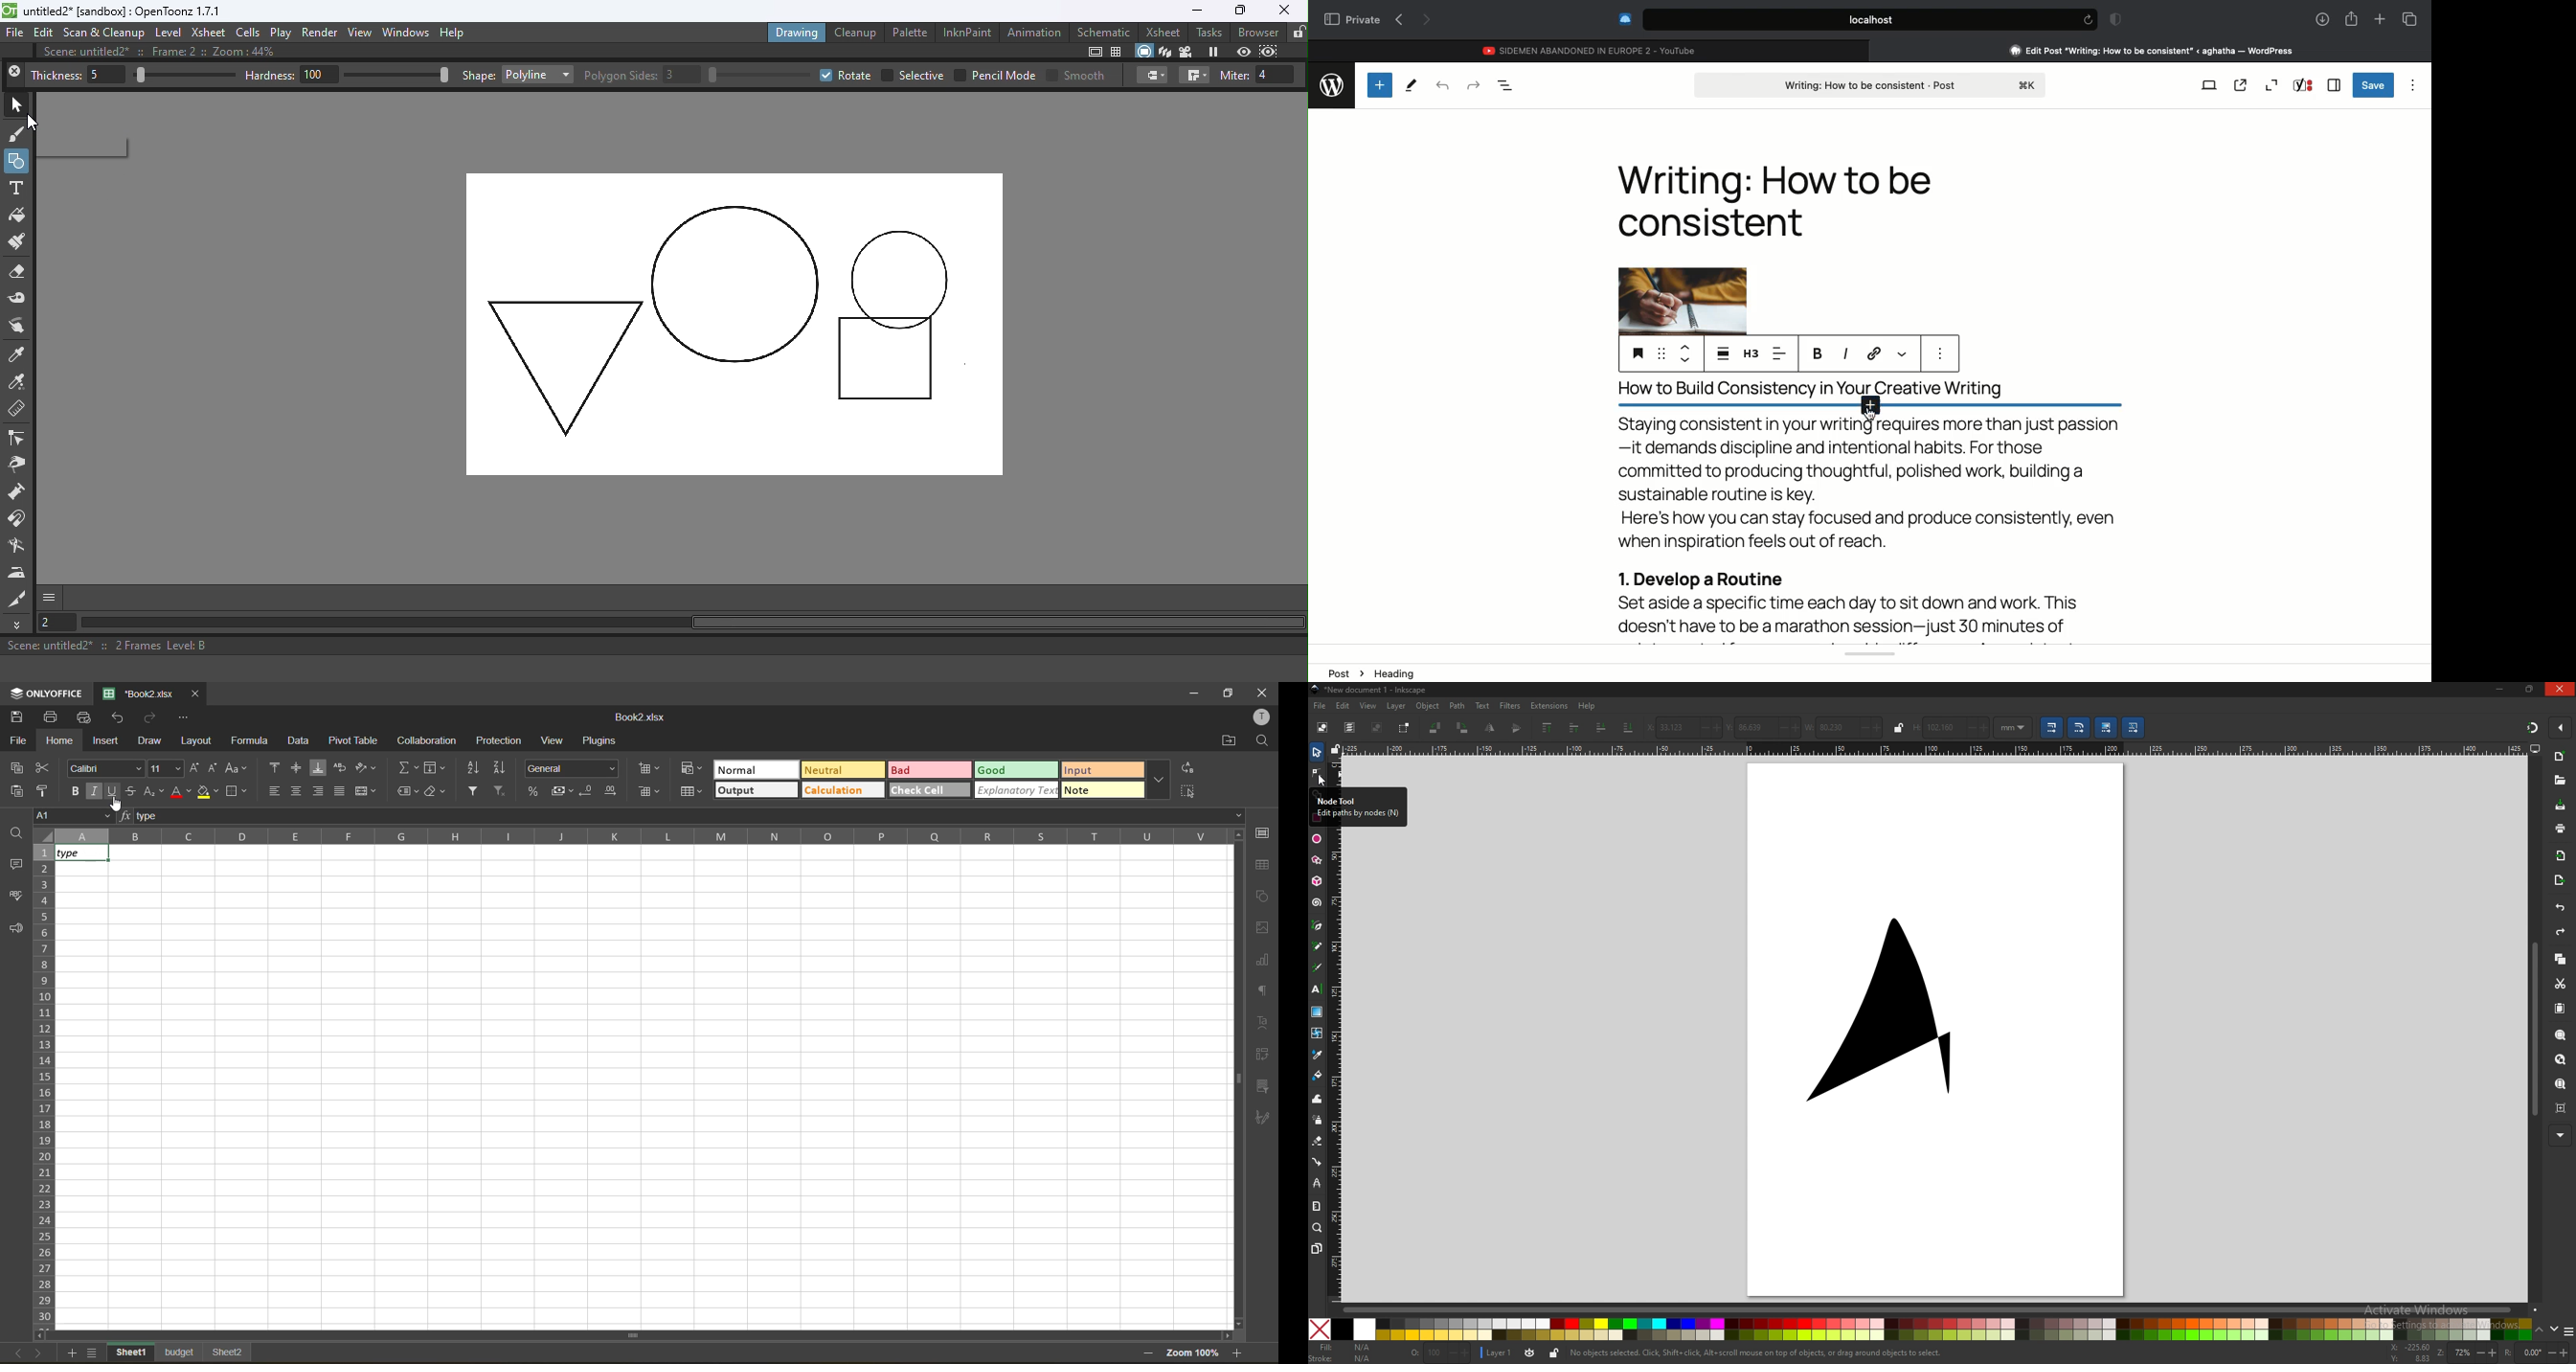 Image resolution: width=2576 pixels, height=1372 pixels. I want to click on Link, so click(1875, 354).